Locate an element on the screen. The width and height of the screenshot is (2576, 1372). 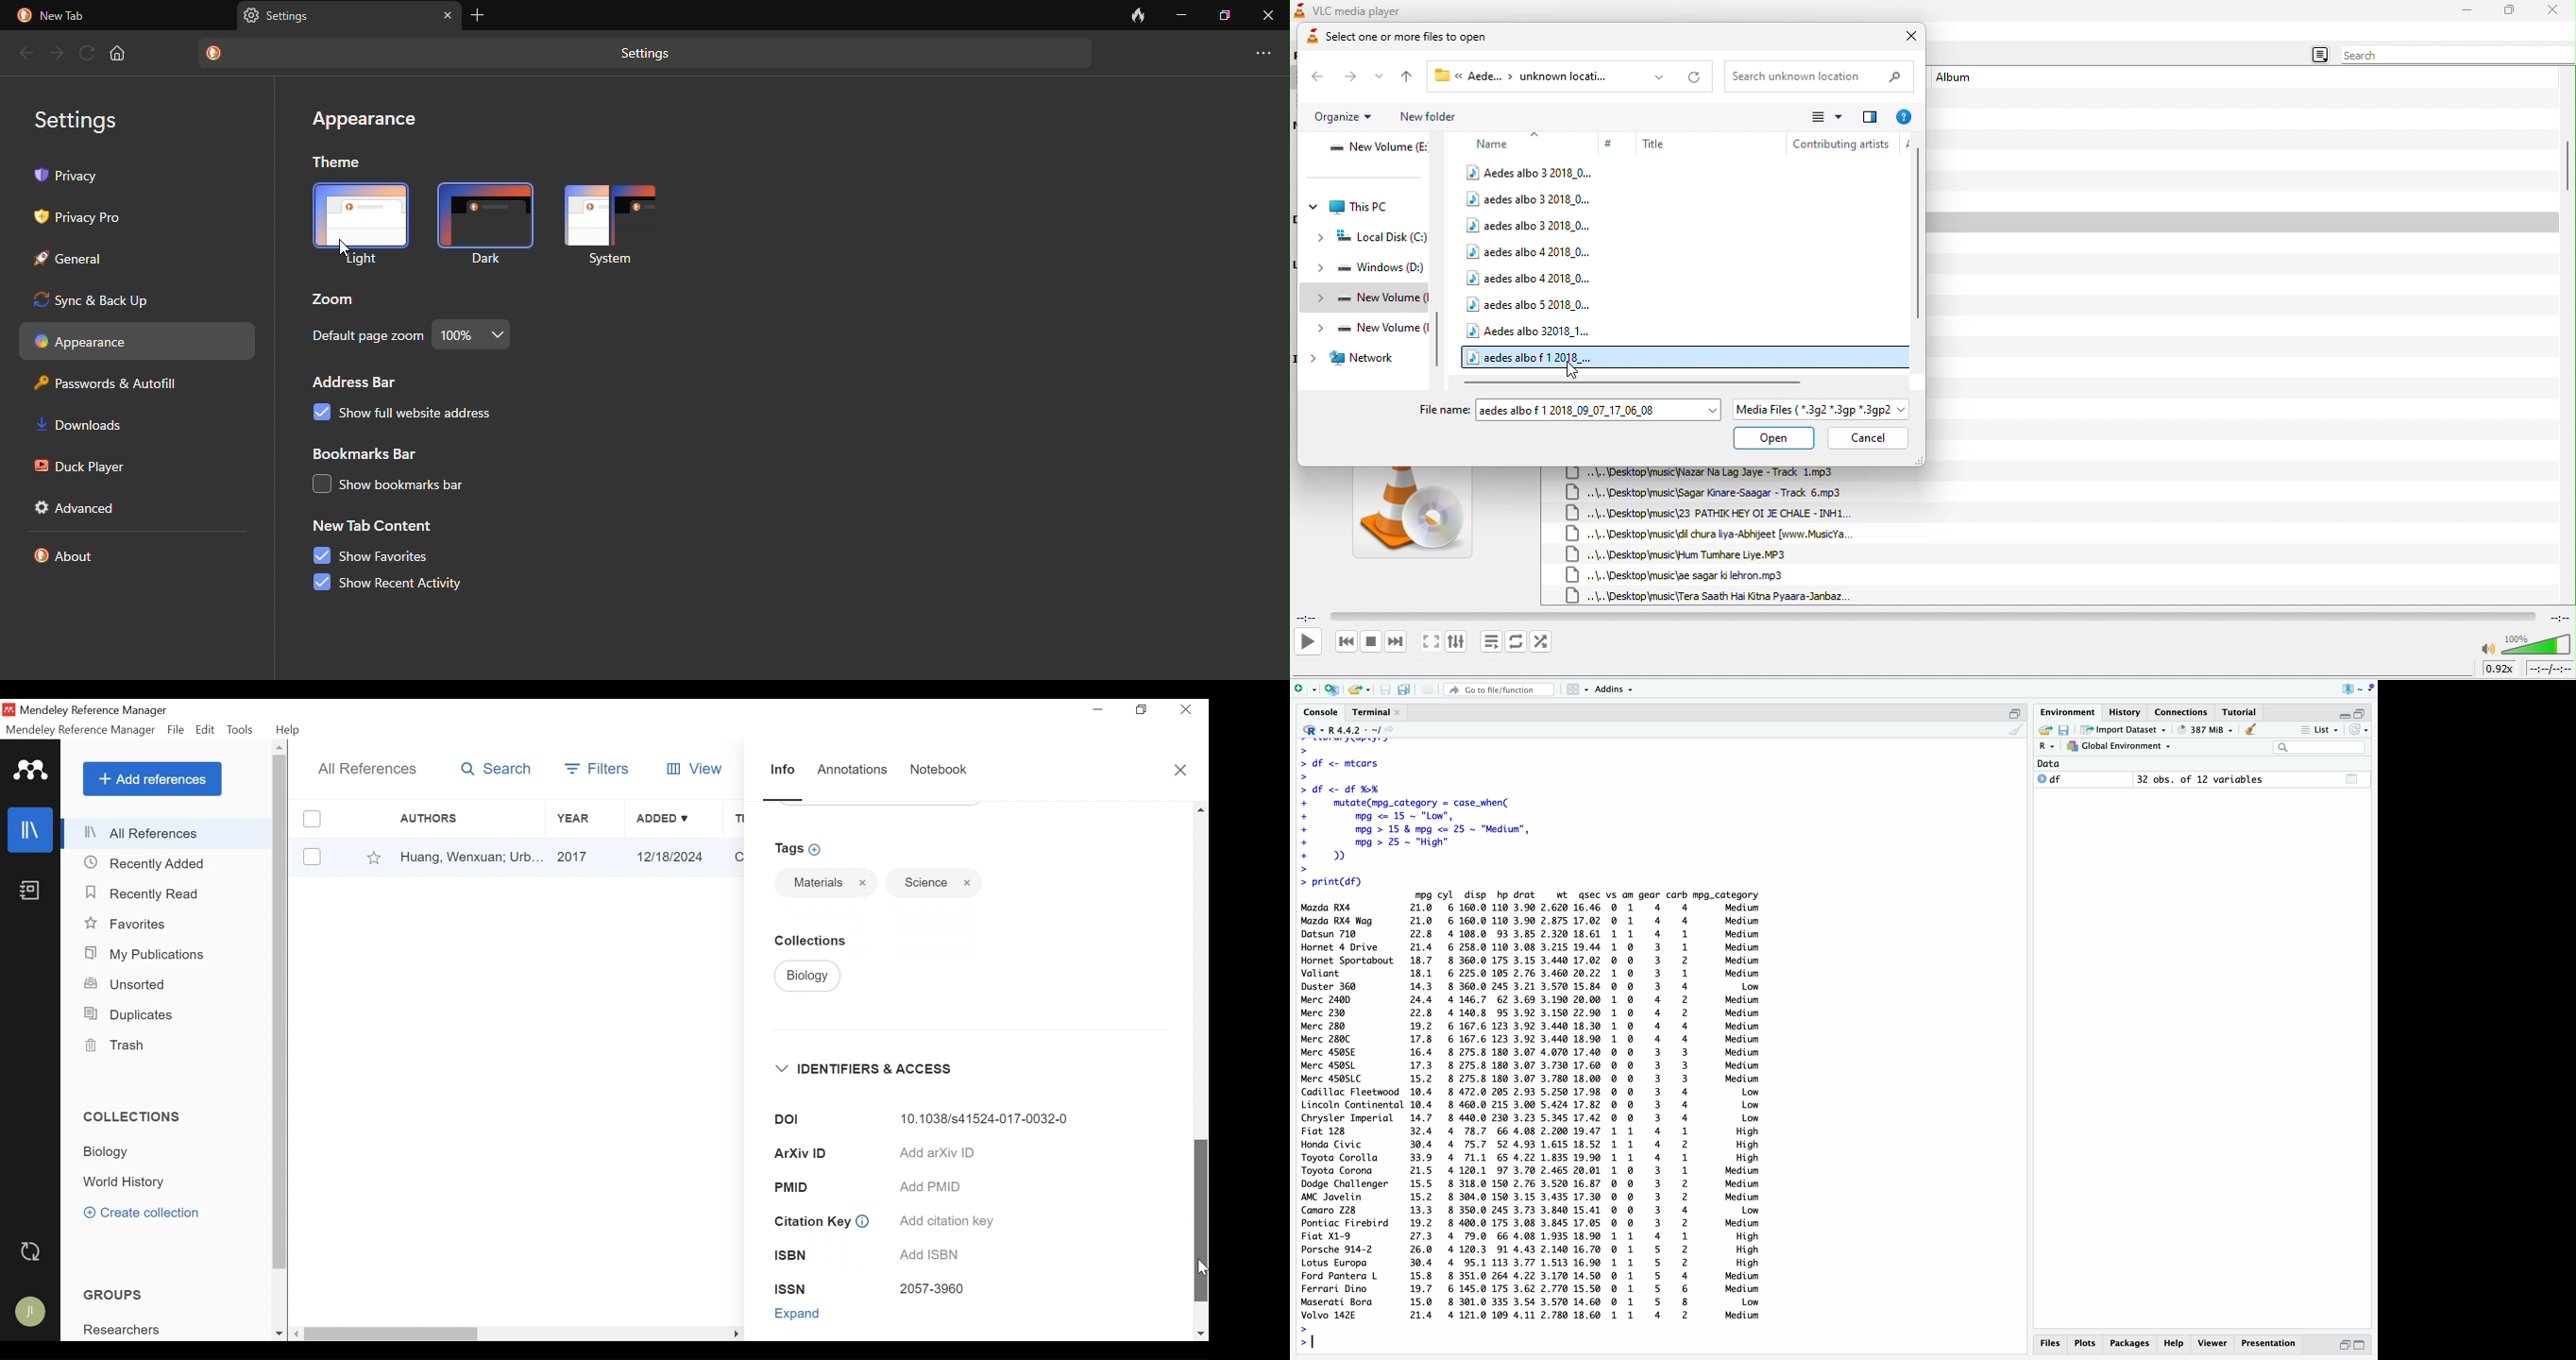
R is located at coordinates (1313, 730).